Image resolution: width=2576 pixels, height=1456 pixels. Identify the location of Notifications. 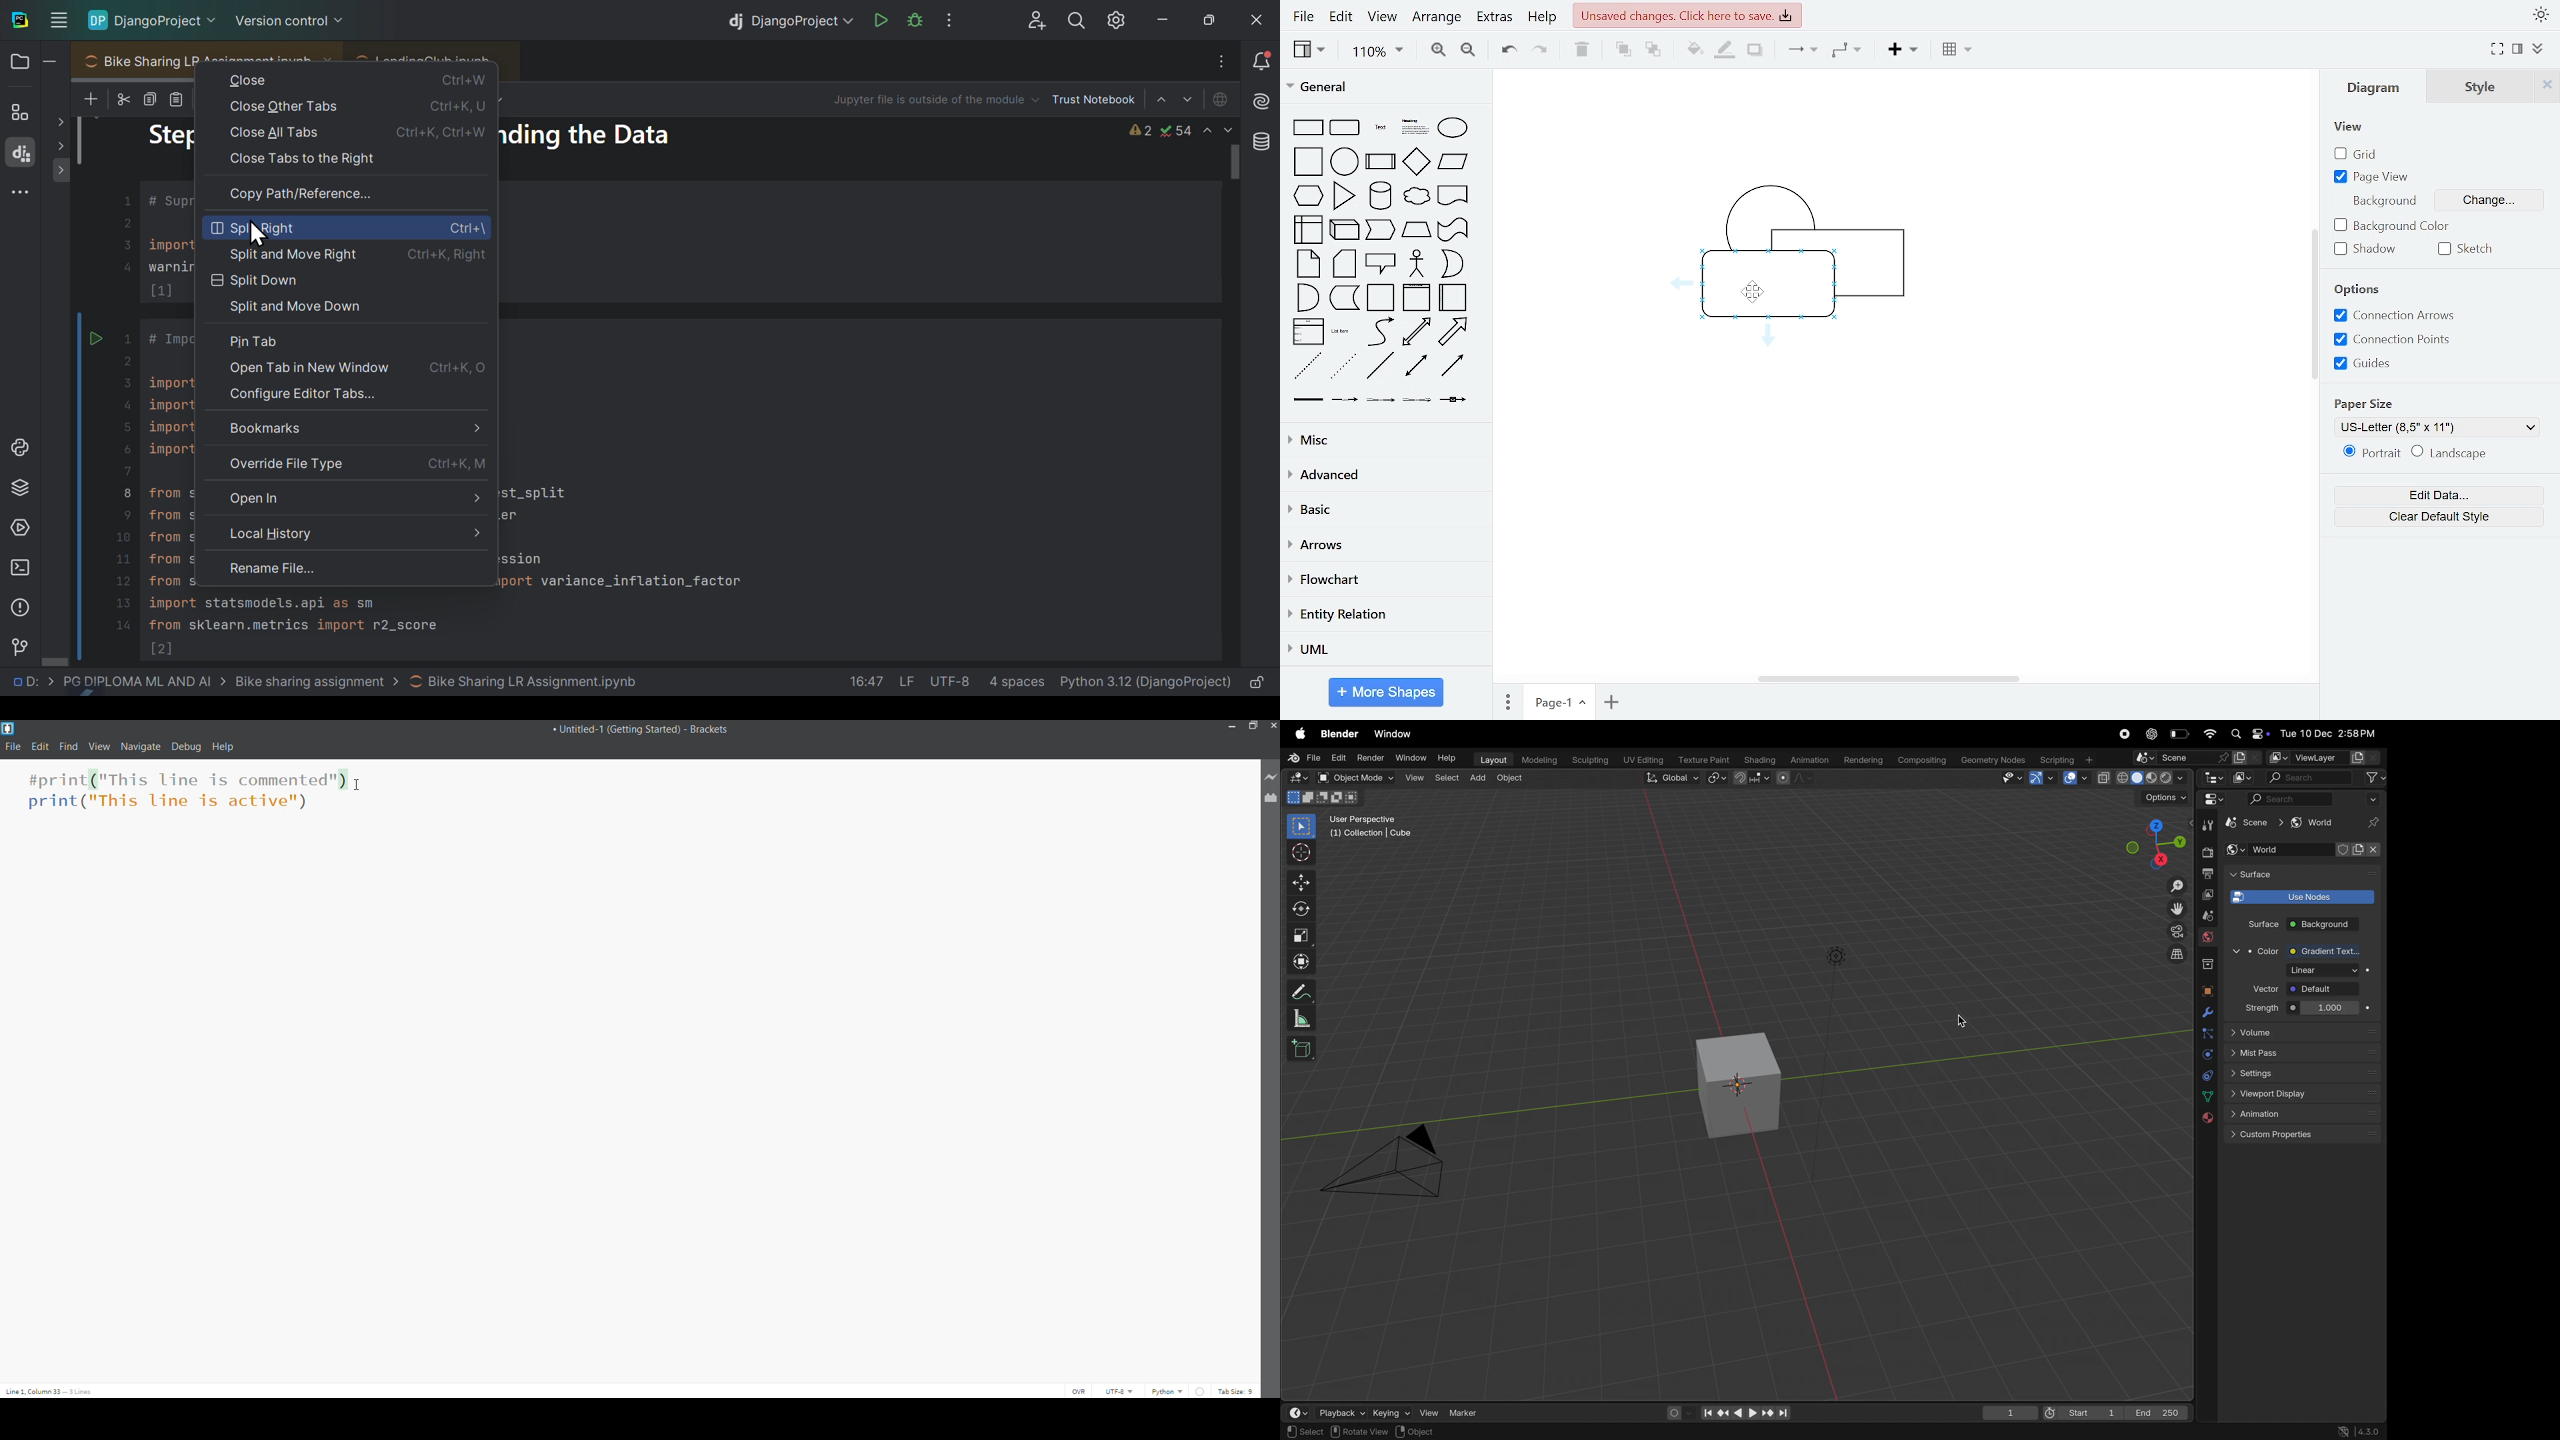
(1259, 63).